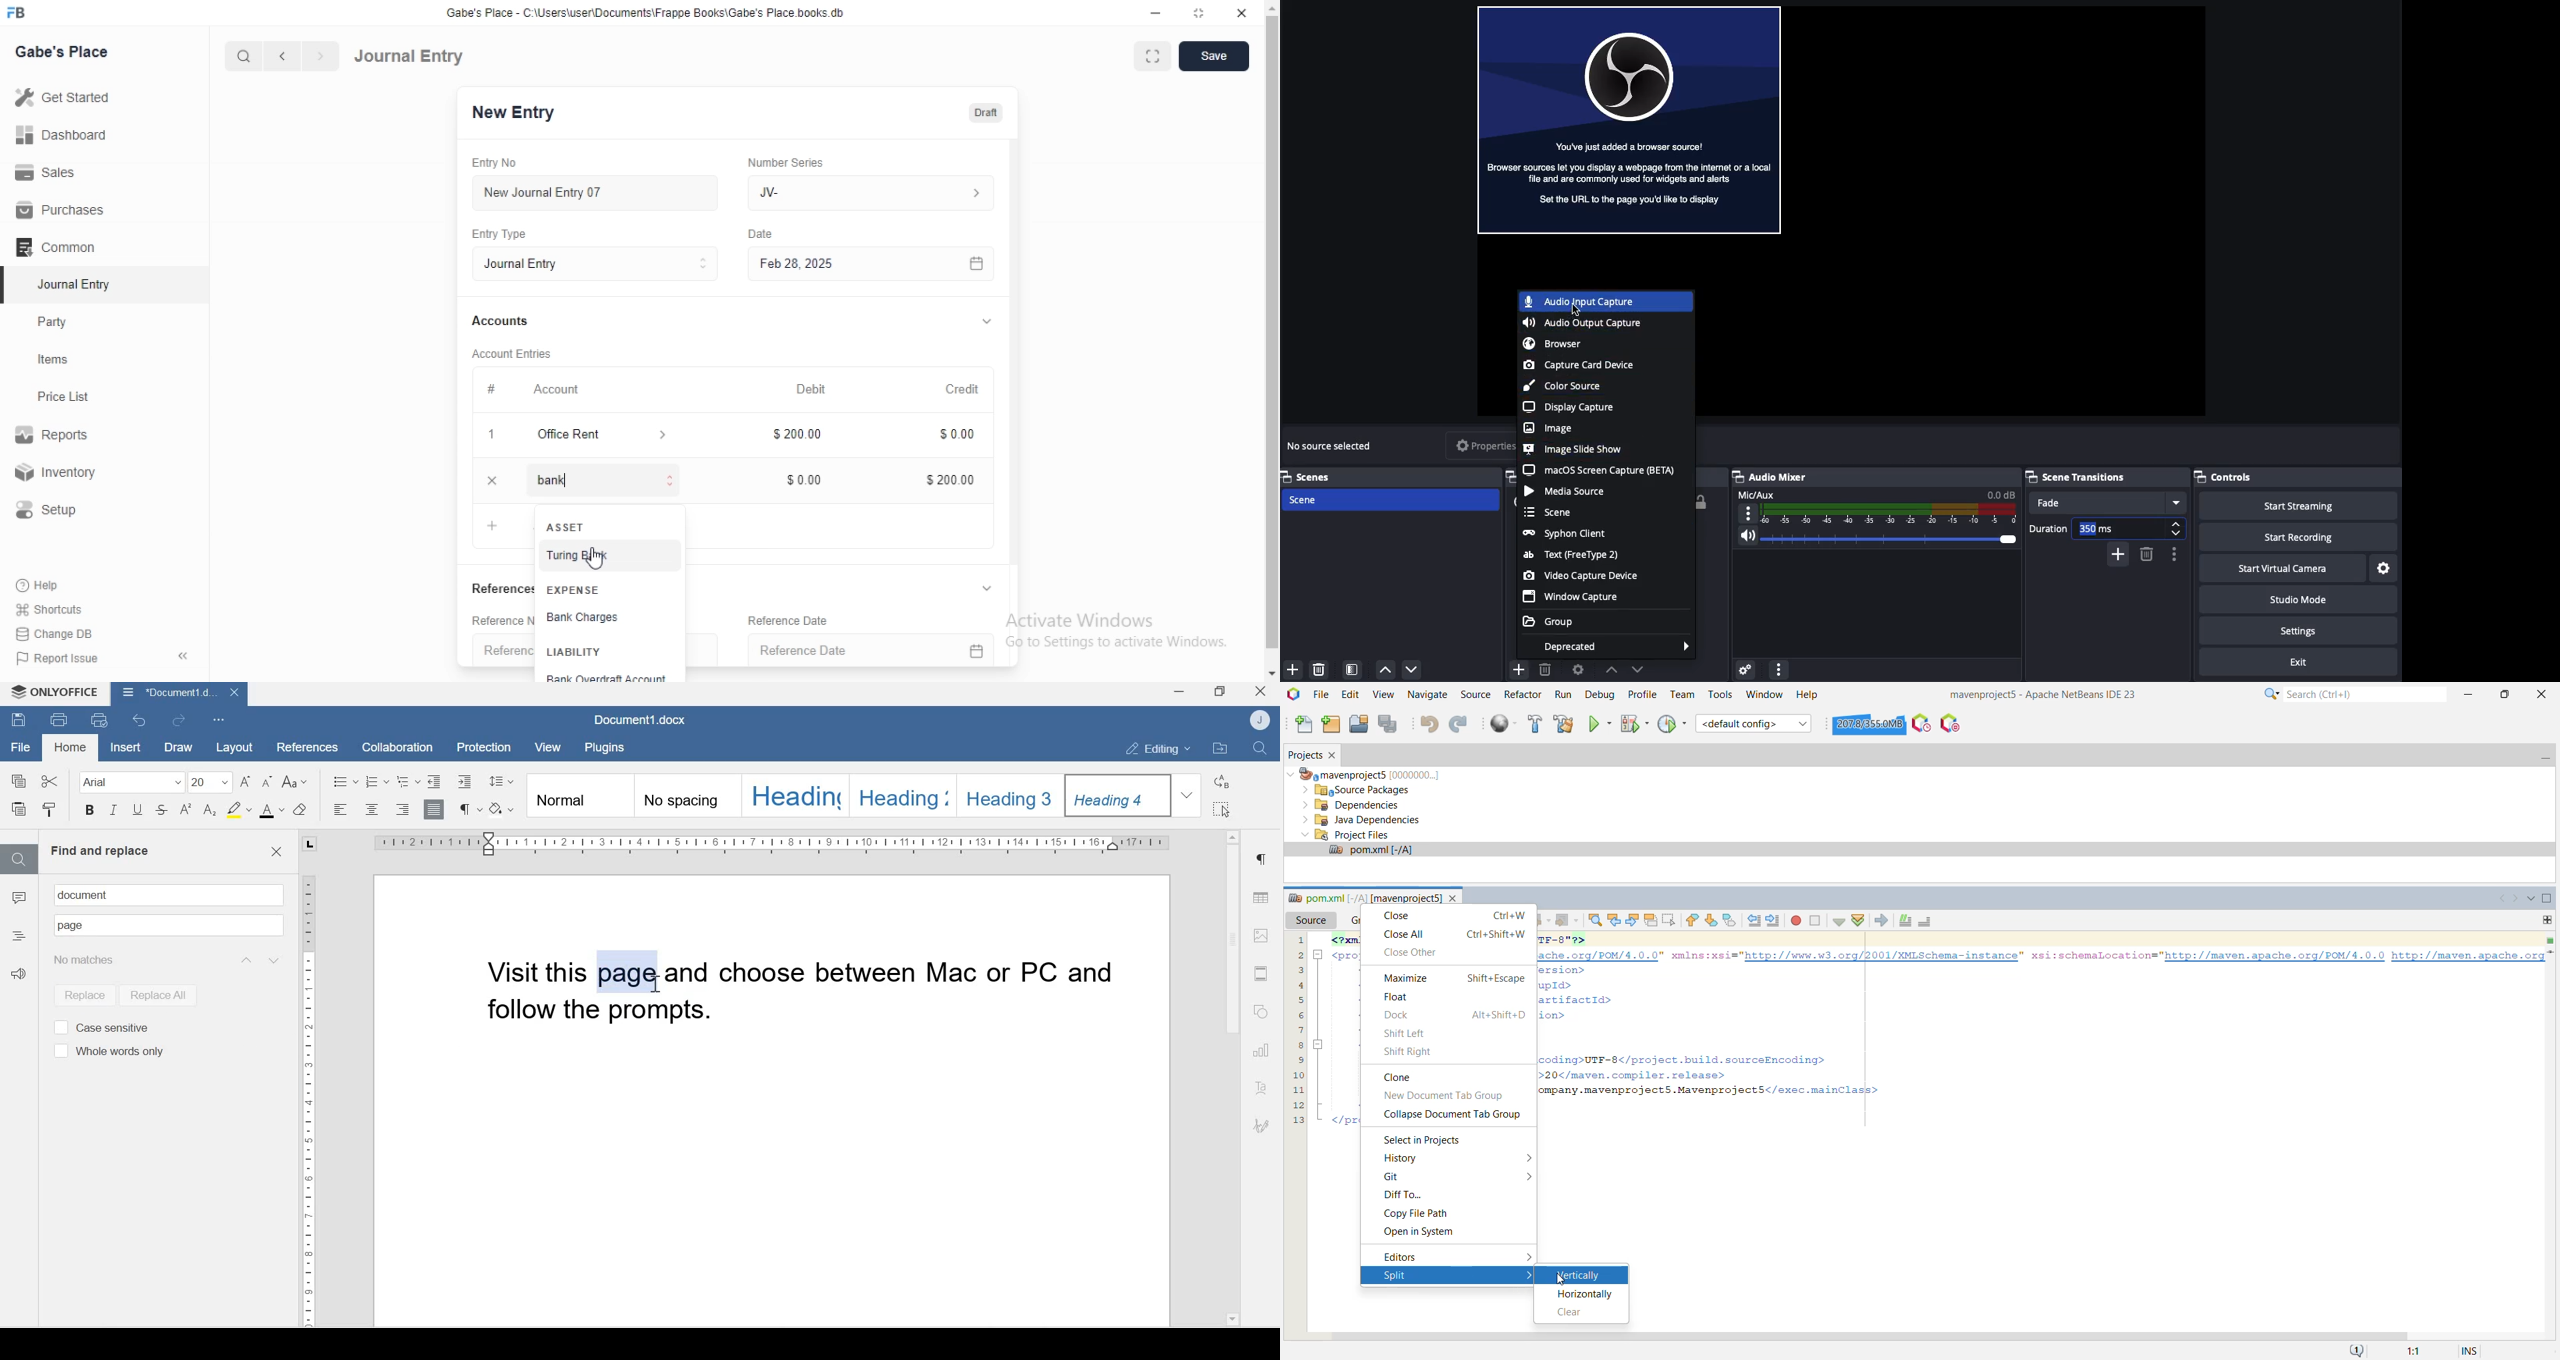  Describe the element at coordinates (540, 484) in the screenshot. I see `bank` at that location.